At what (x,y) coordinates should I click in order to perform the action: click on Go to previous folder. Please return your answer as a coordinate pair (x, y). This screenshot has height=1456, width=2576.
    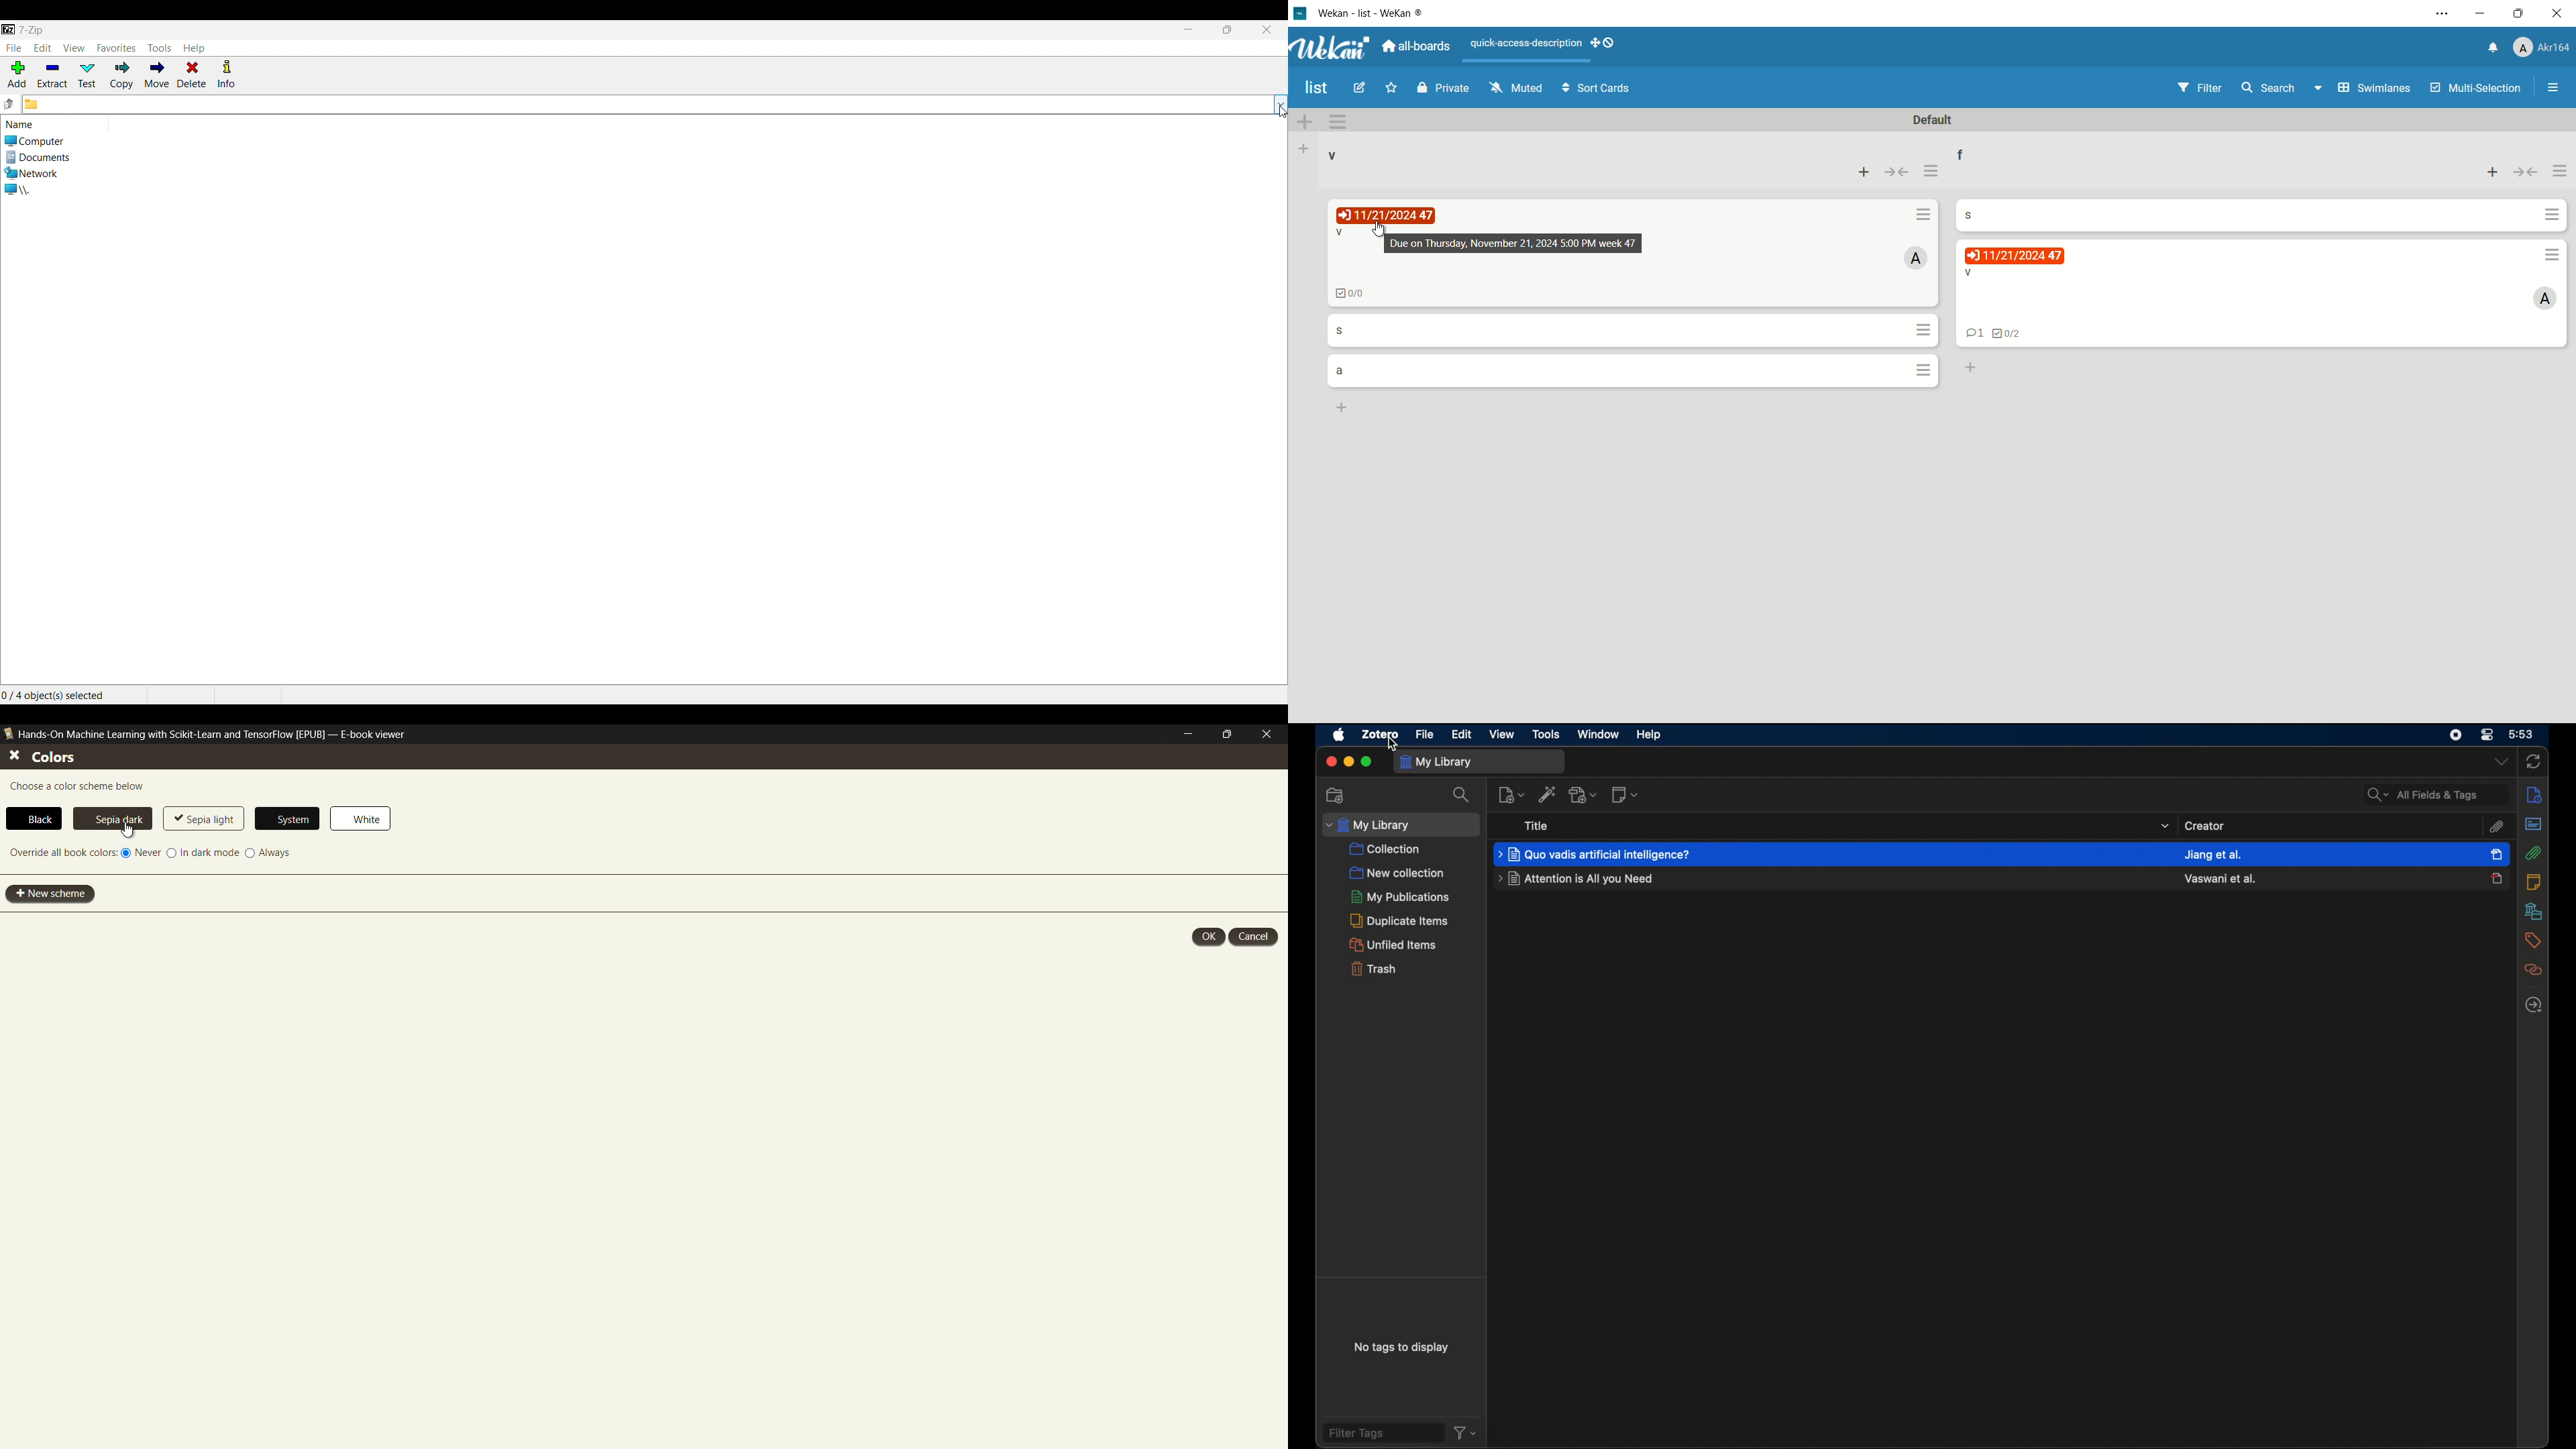
    Looking at the image, I should click on (9, 104).